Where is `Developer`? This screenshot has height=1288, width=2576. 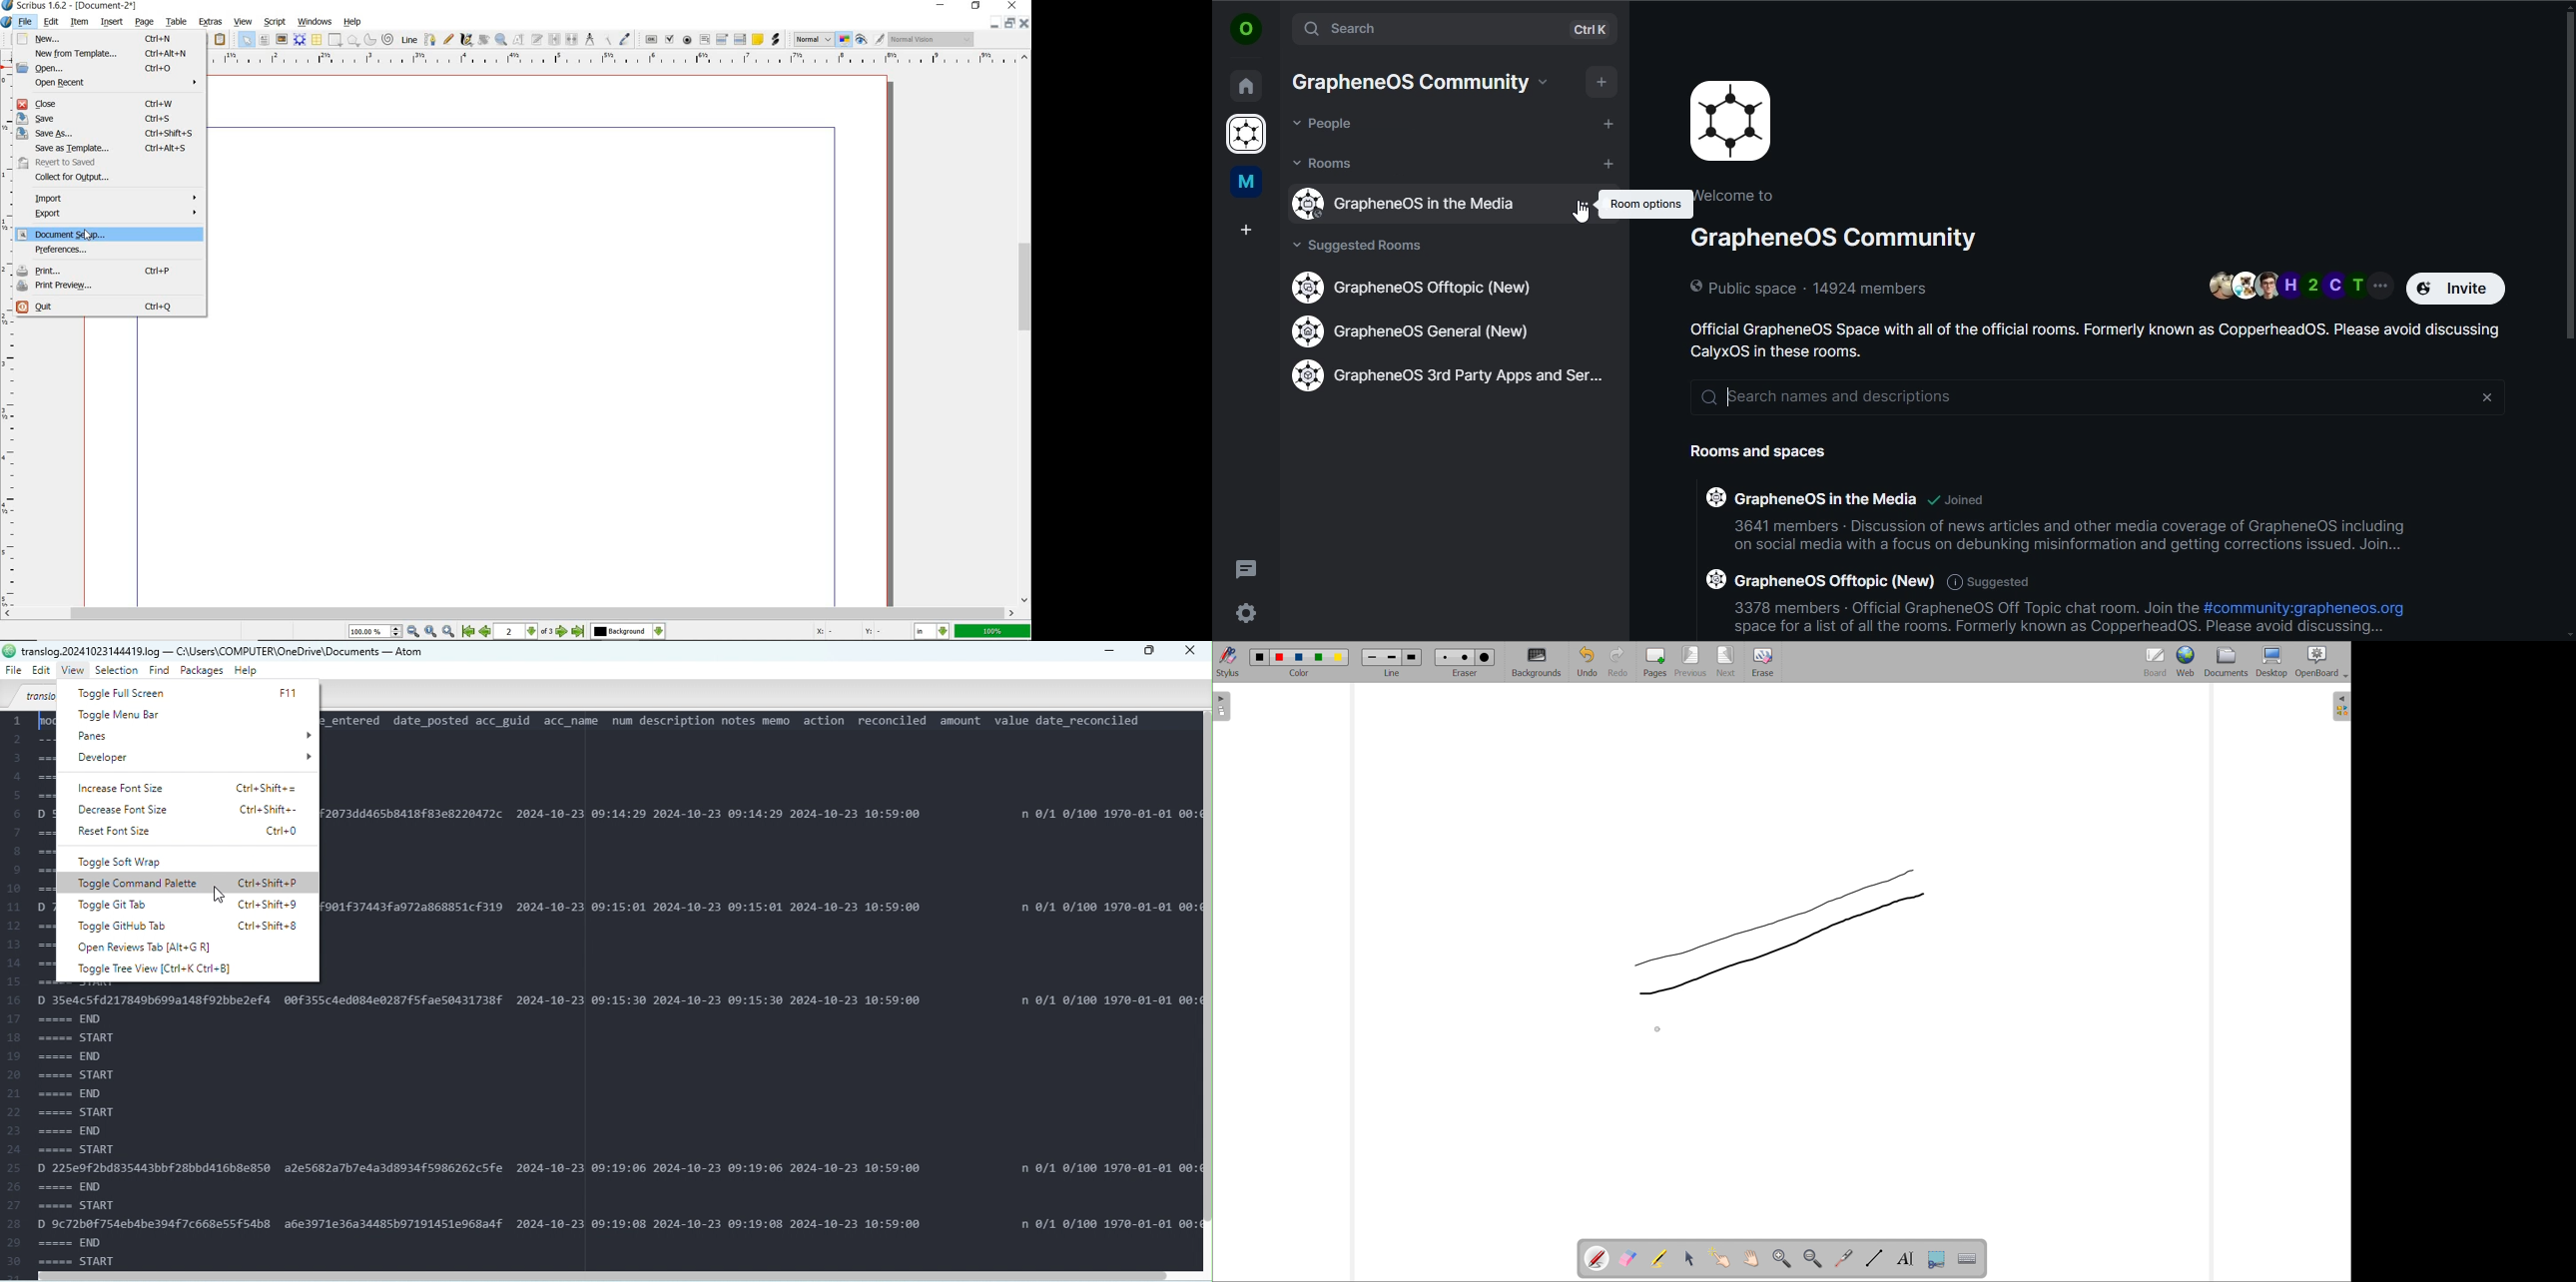
Developer is located at coordinates (194, 760).